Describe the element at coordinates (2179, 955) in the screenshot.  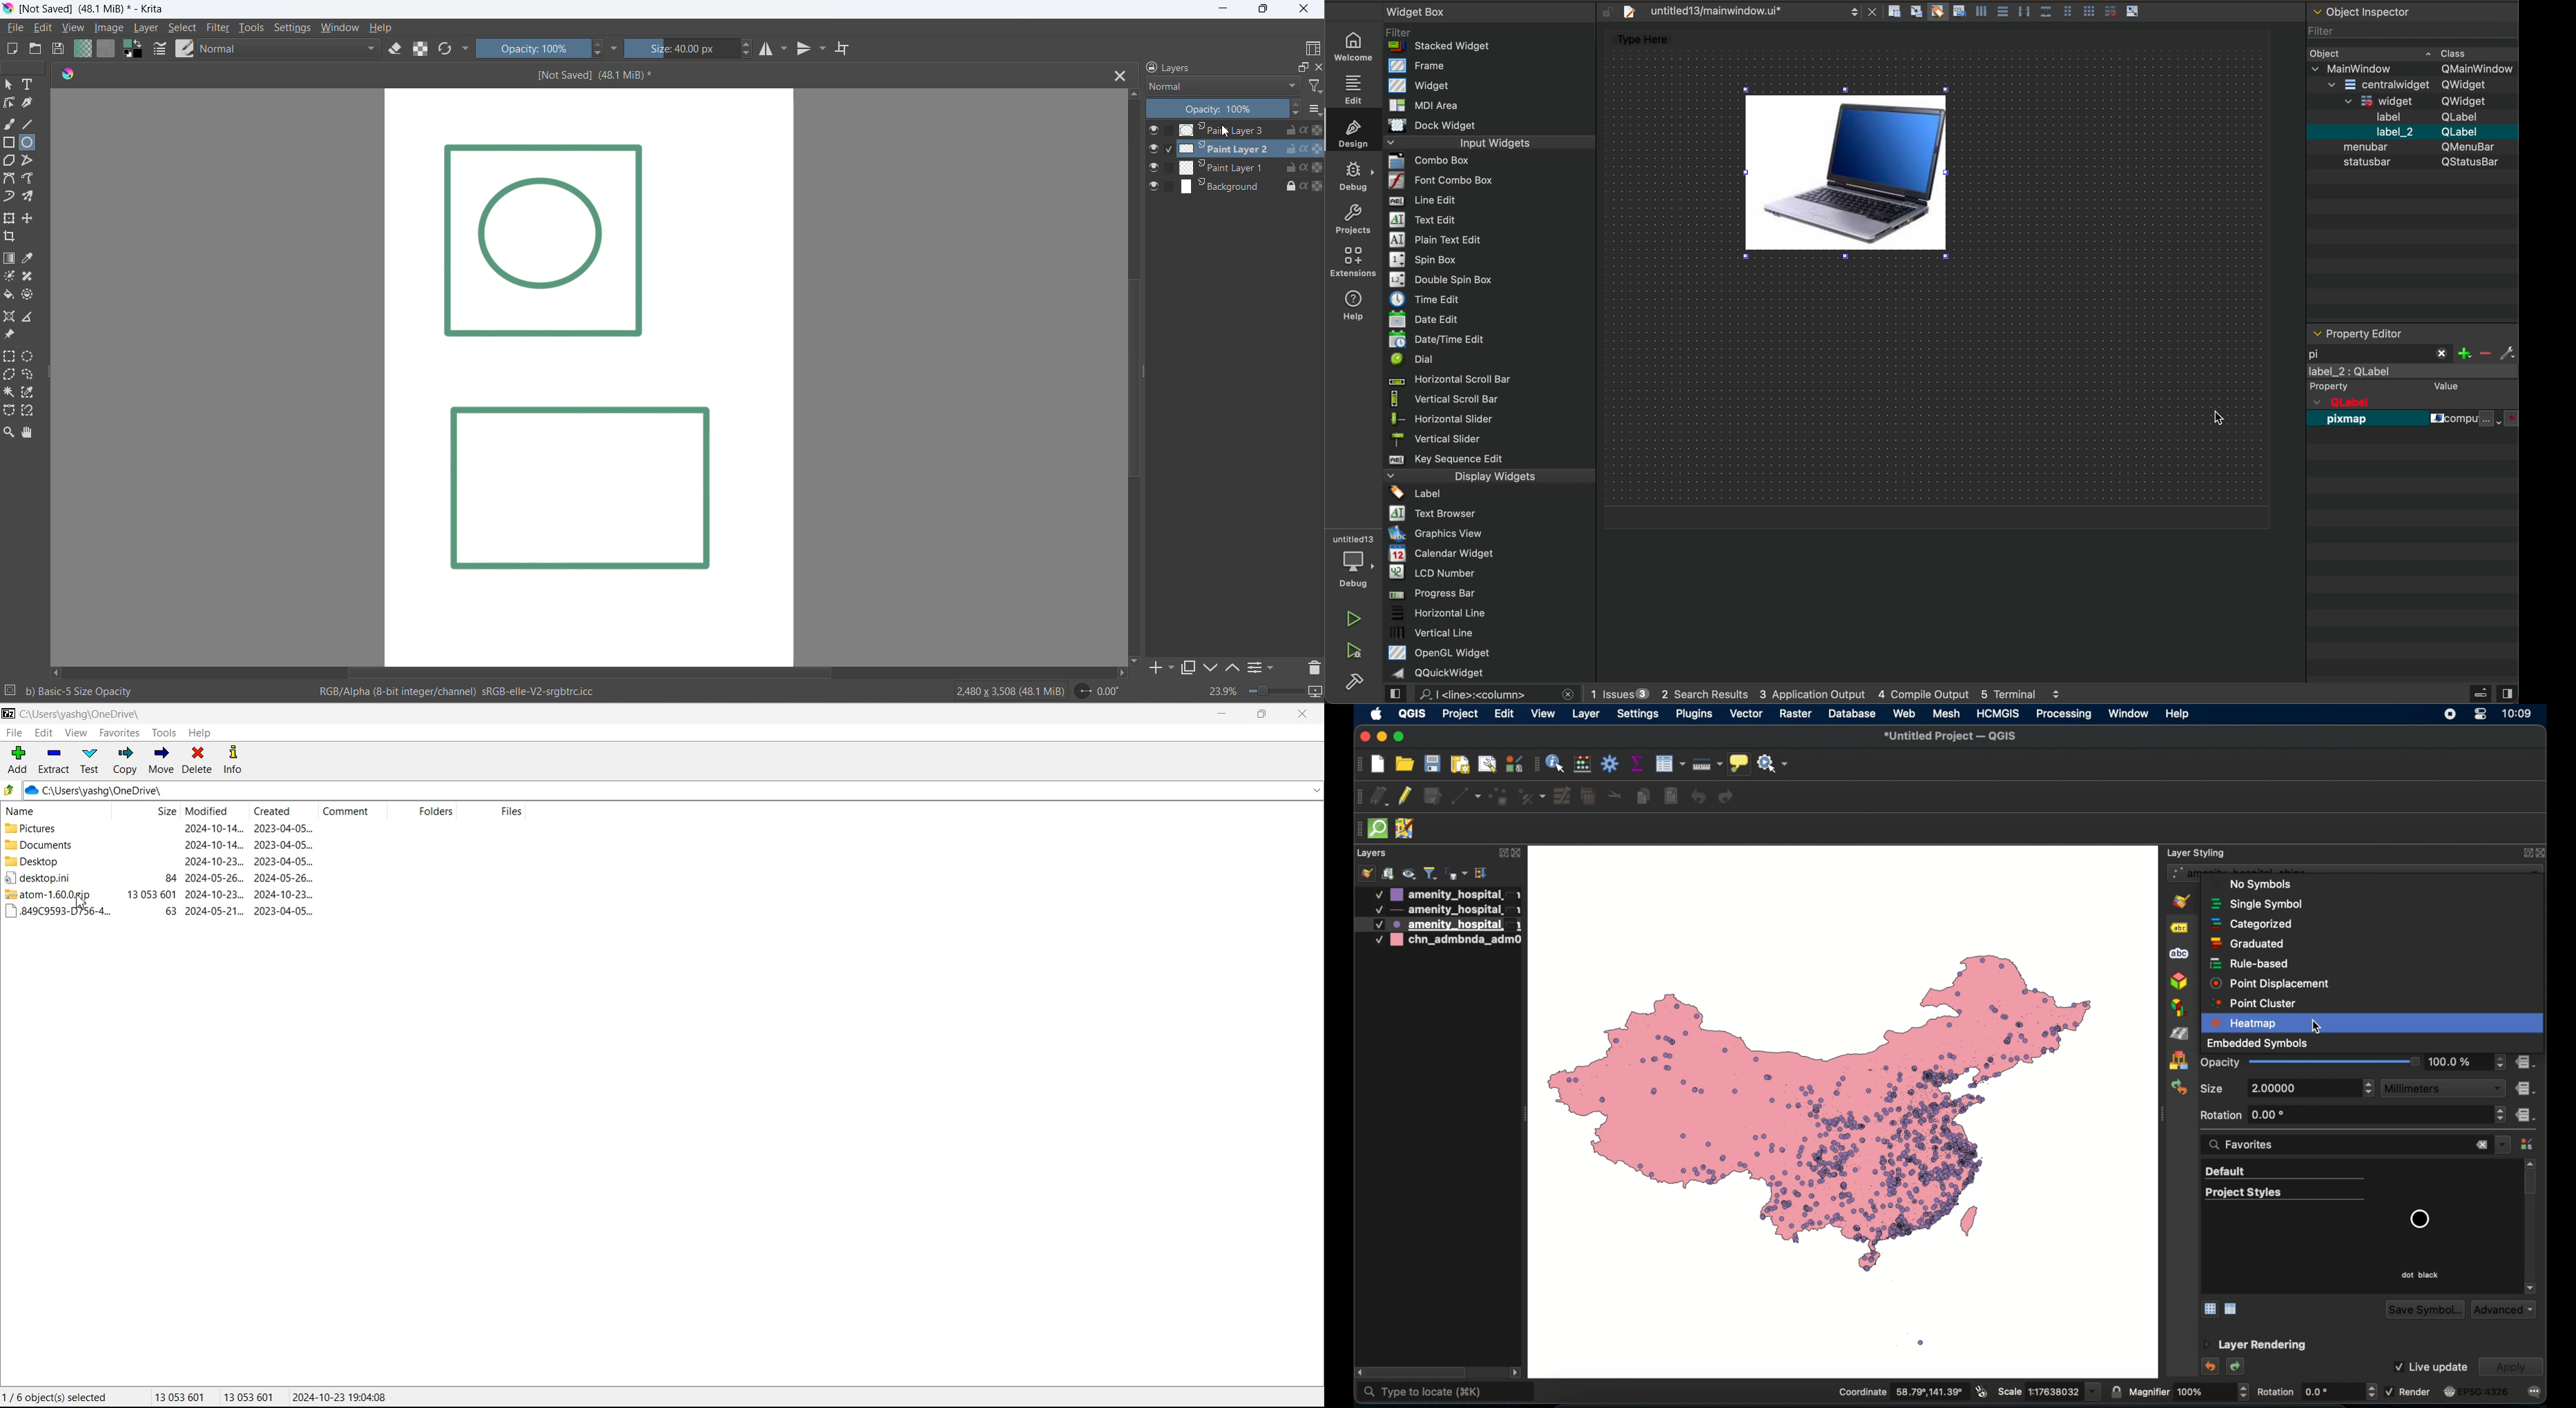
I see `masks` at that location.